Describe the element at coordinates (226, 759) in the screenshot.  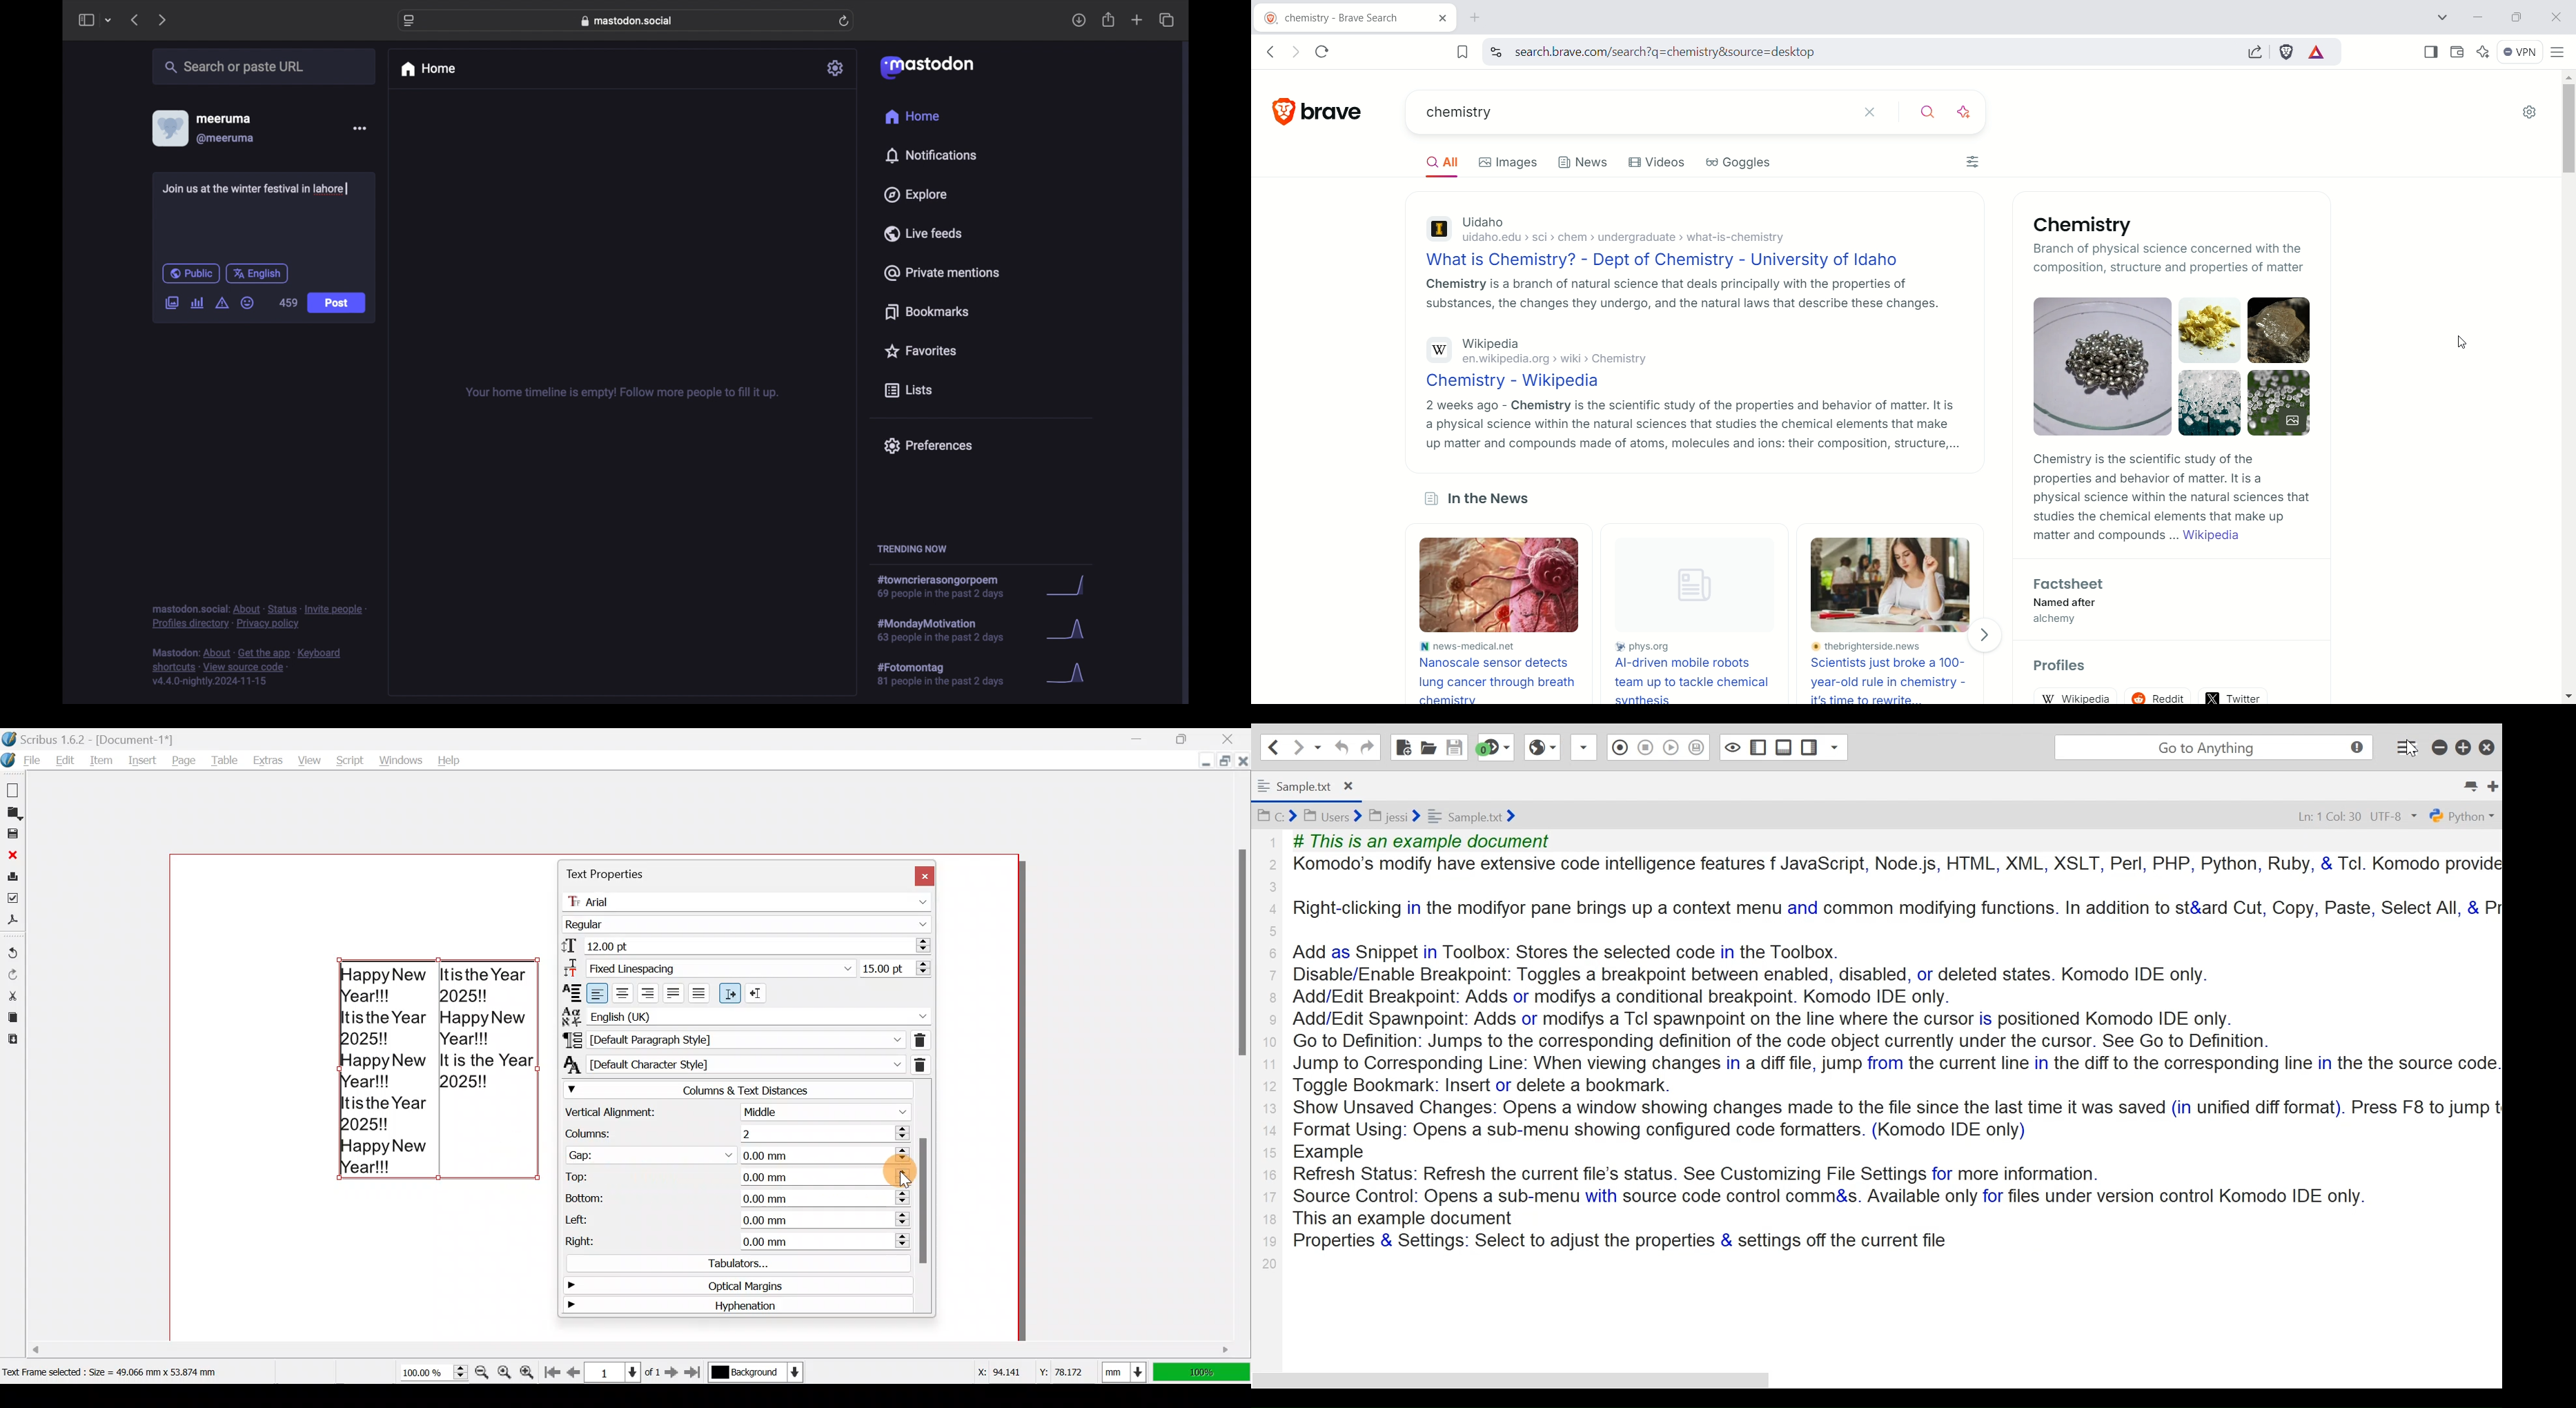
I see `Table` at that location.